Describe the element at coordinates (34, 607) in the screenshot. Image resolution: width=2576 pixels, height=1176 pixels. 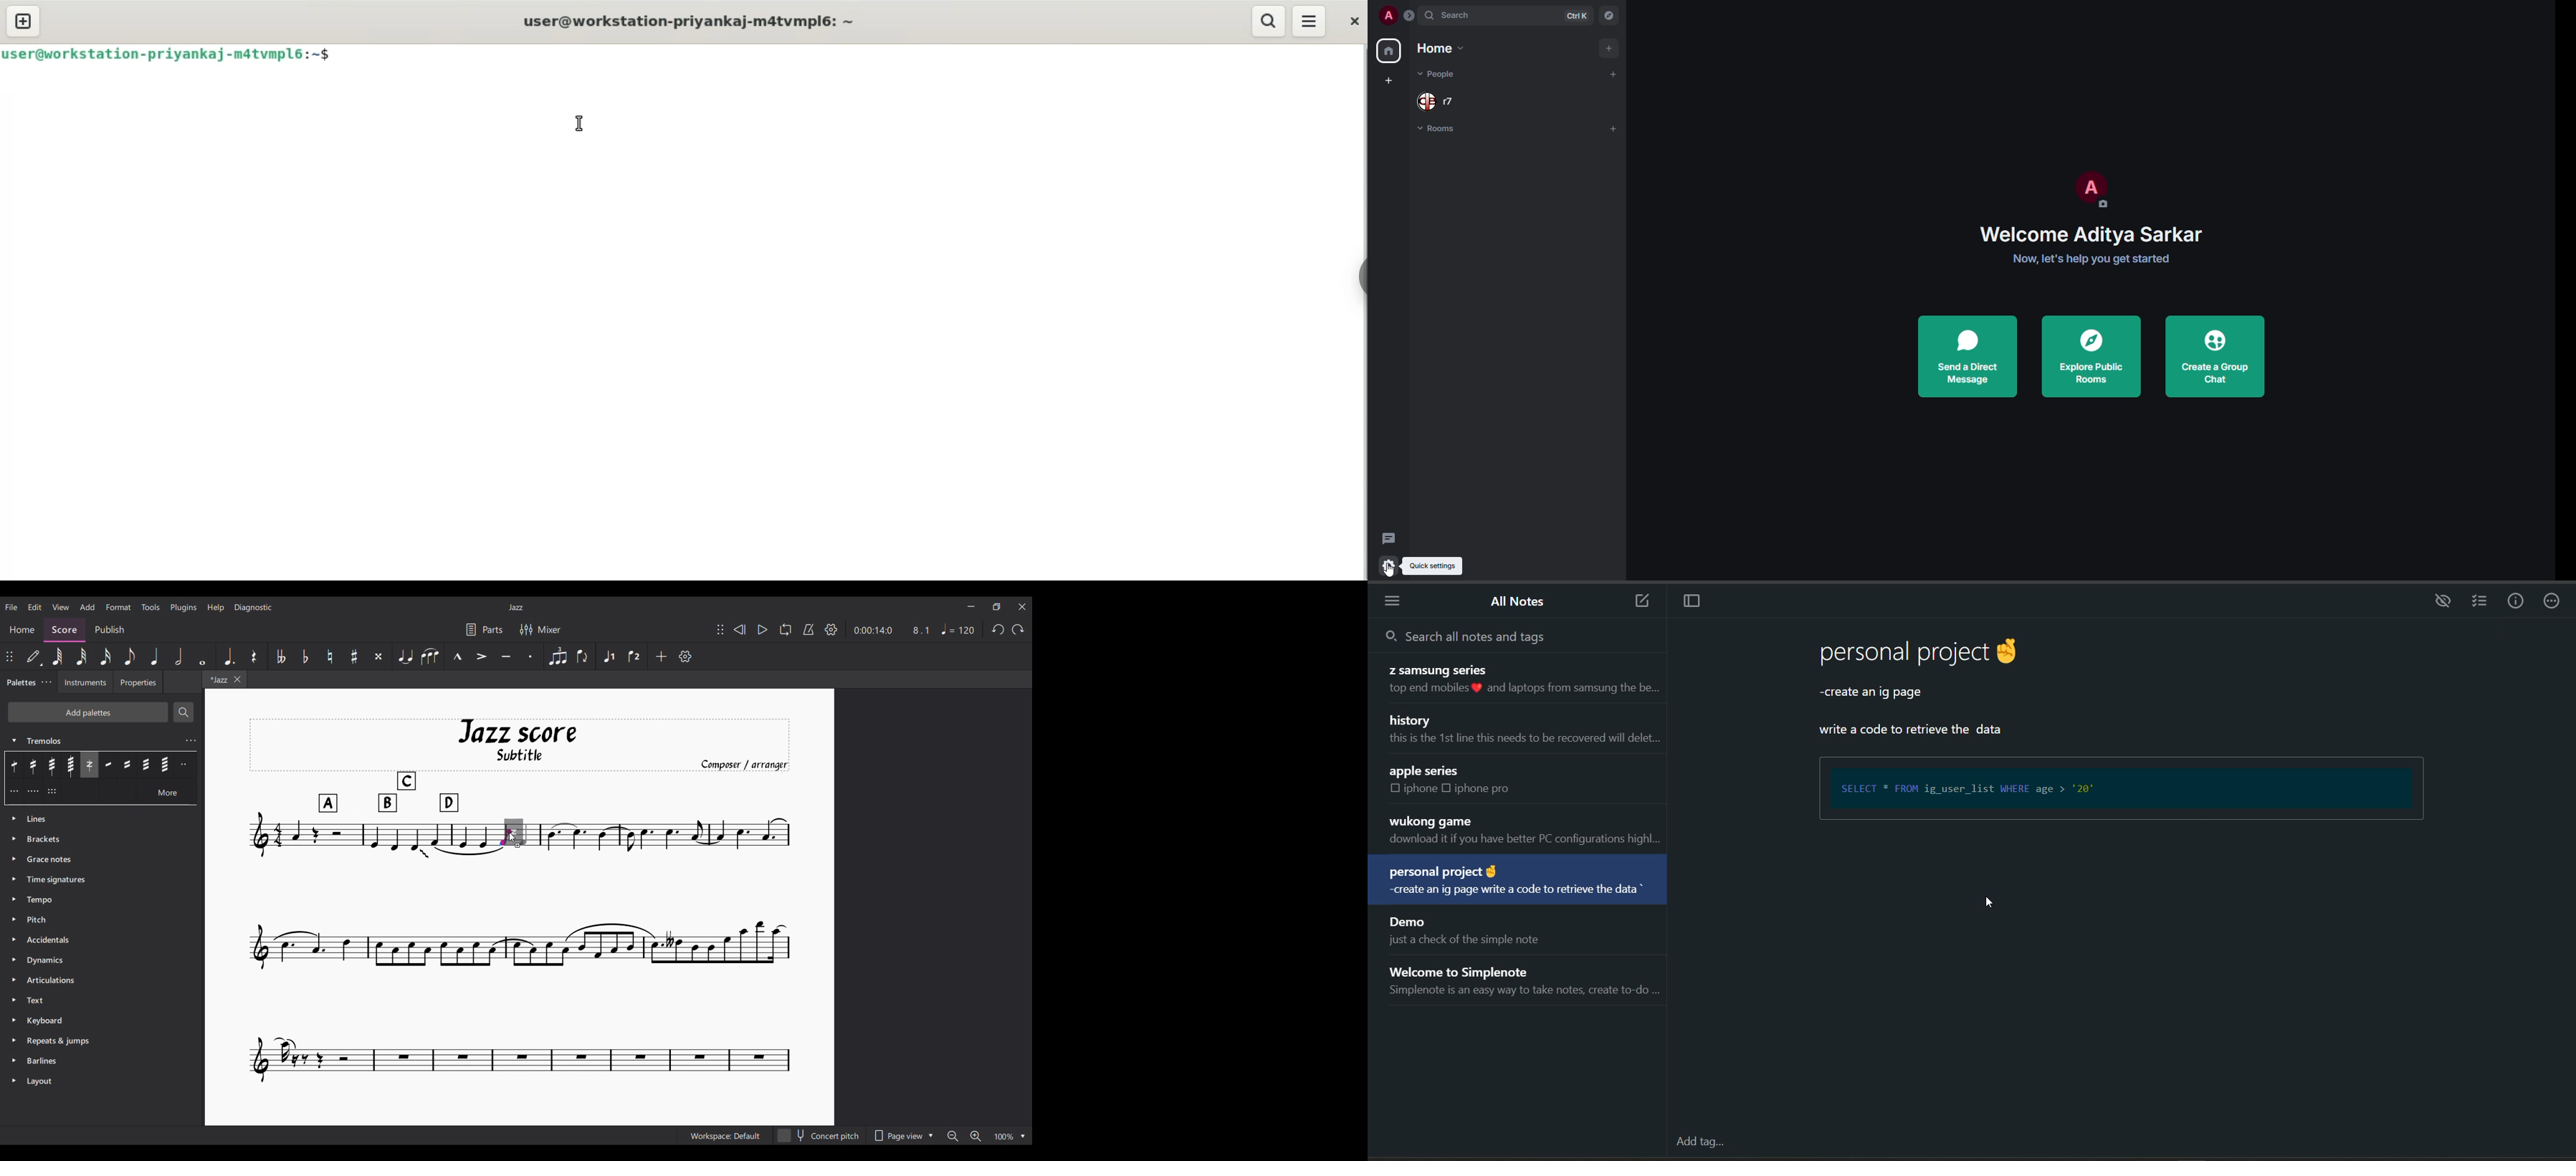
I see `Edit` at that location.